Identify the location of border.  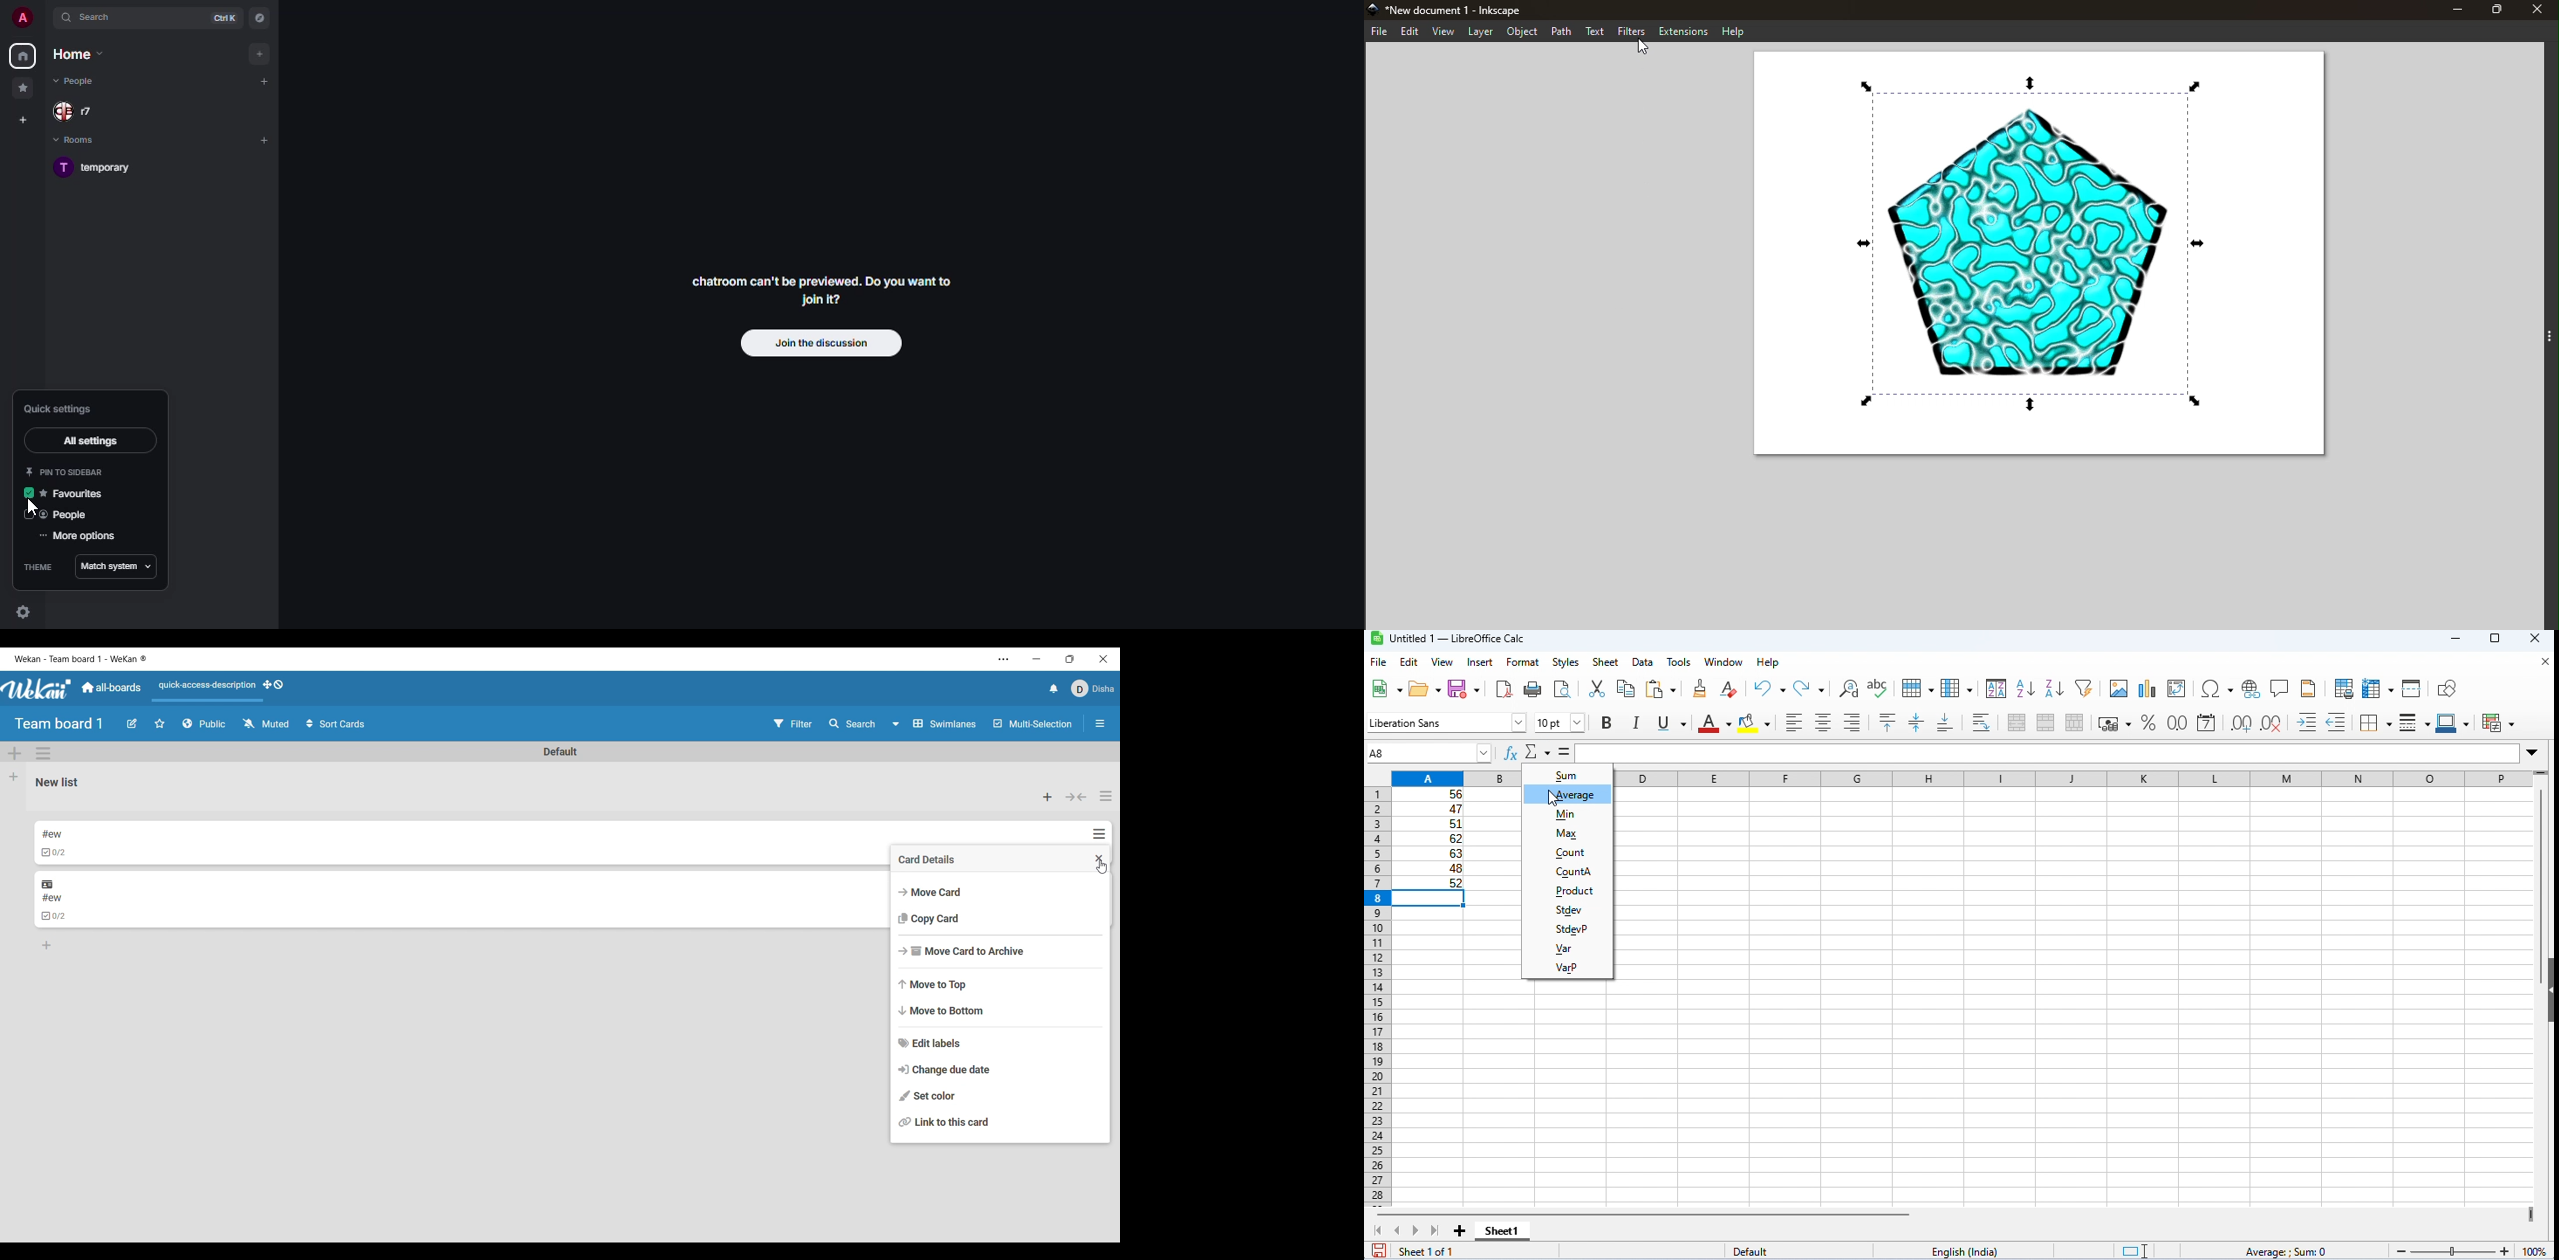
(2375, 722).